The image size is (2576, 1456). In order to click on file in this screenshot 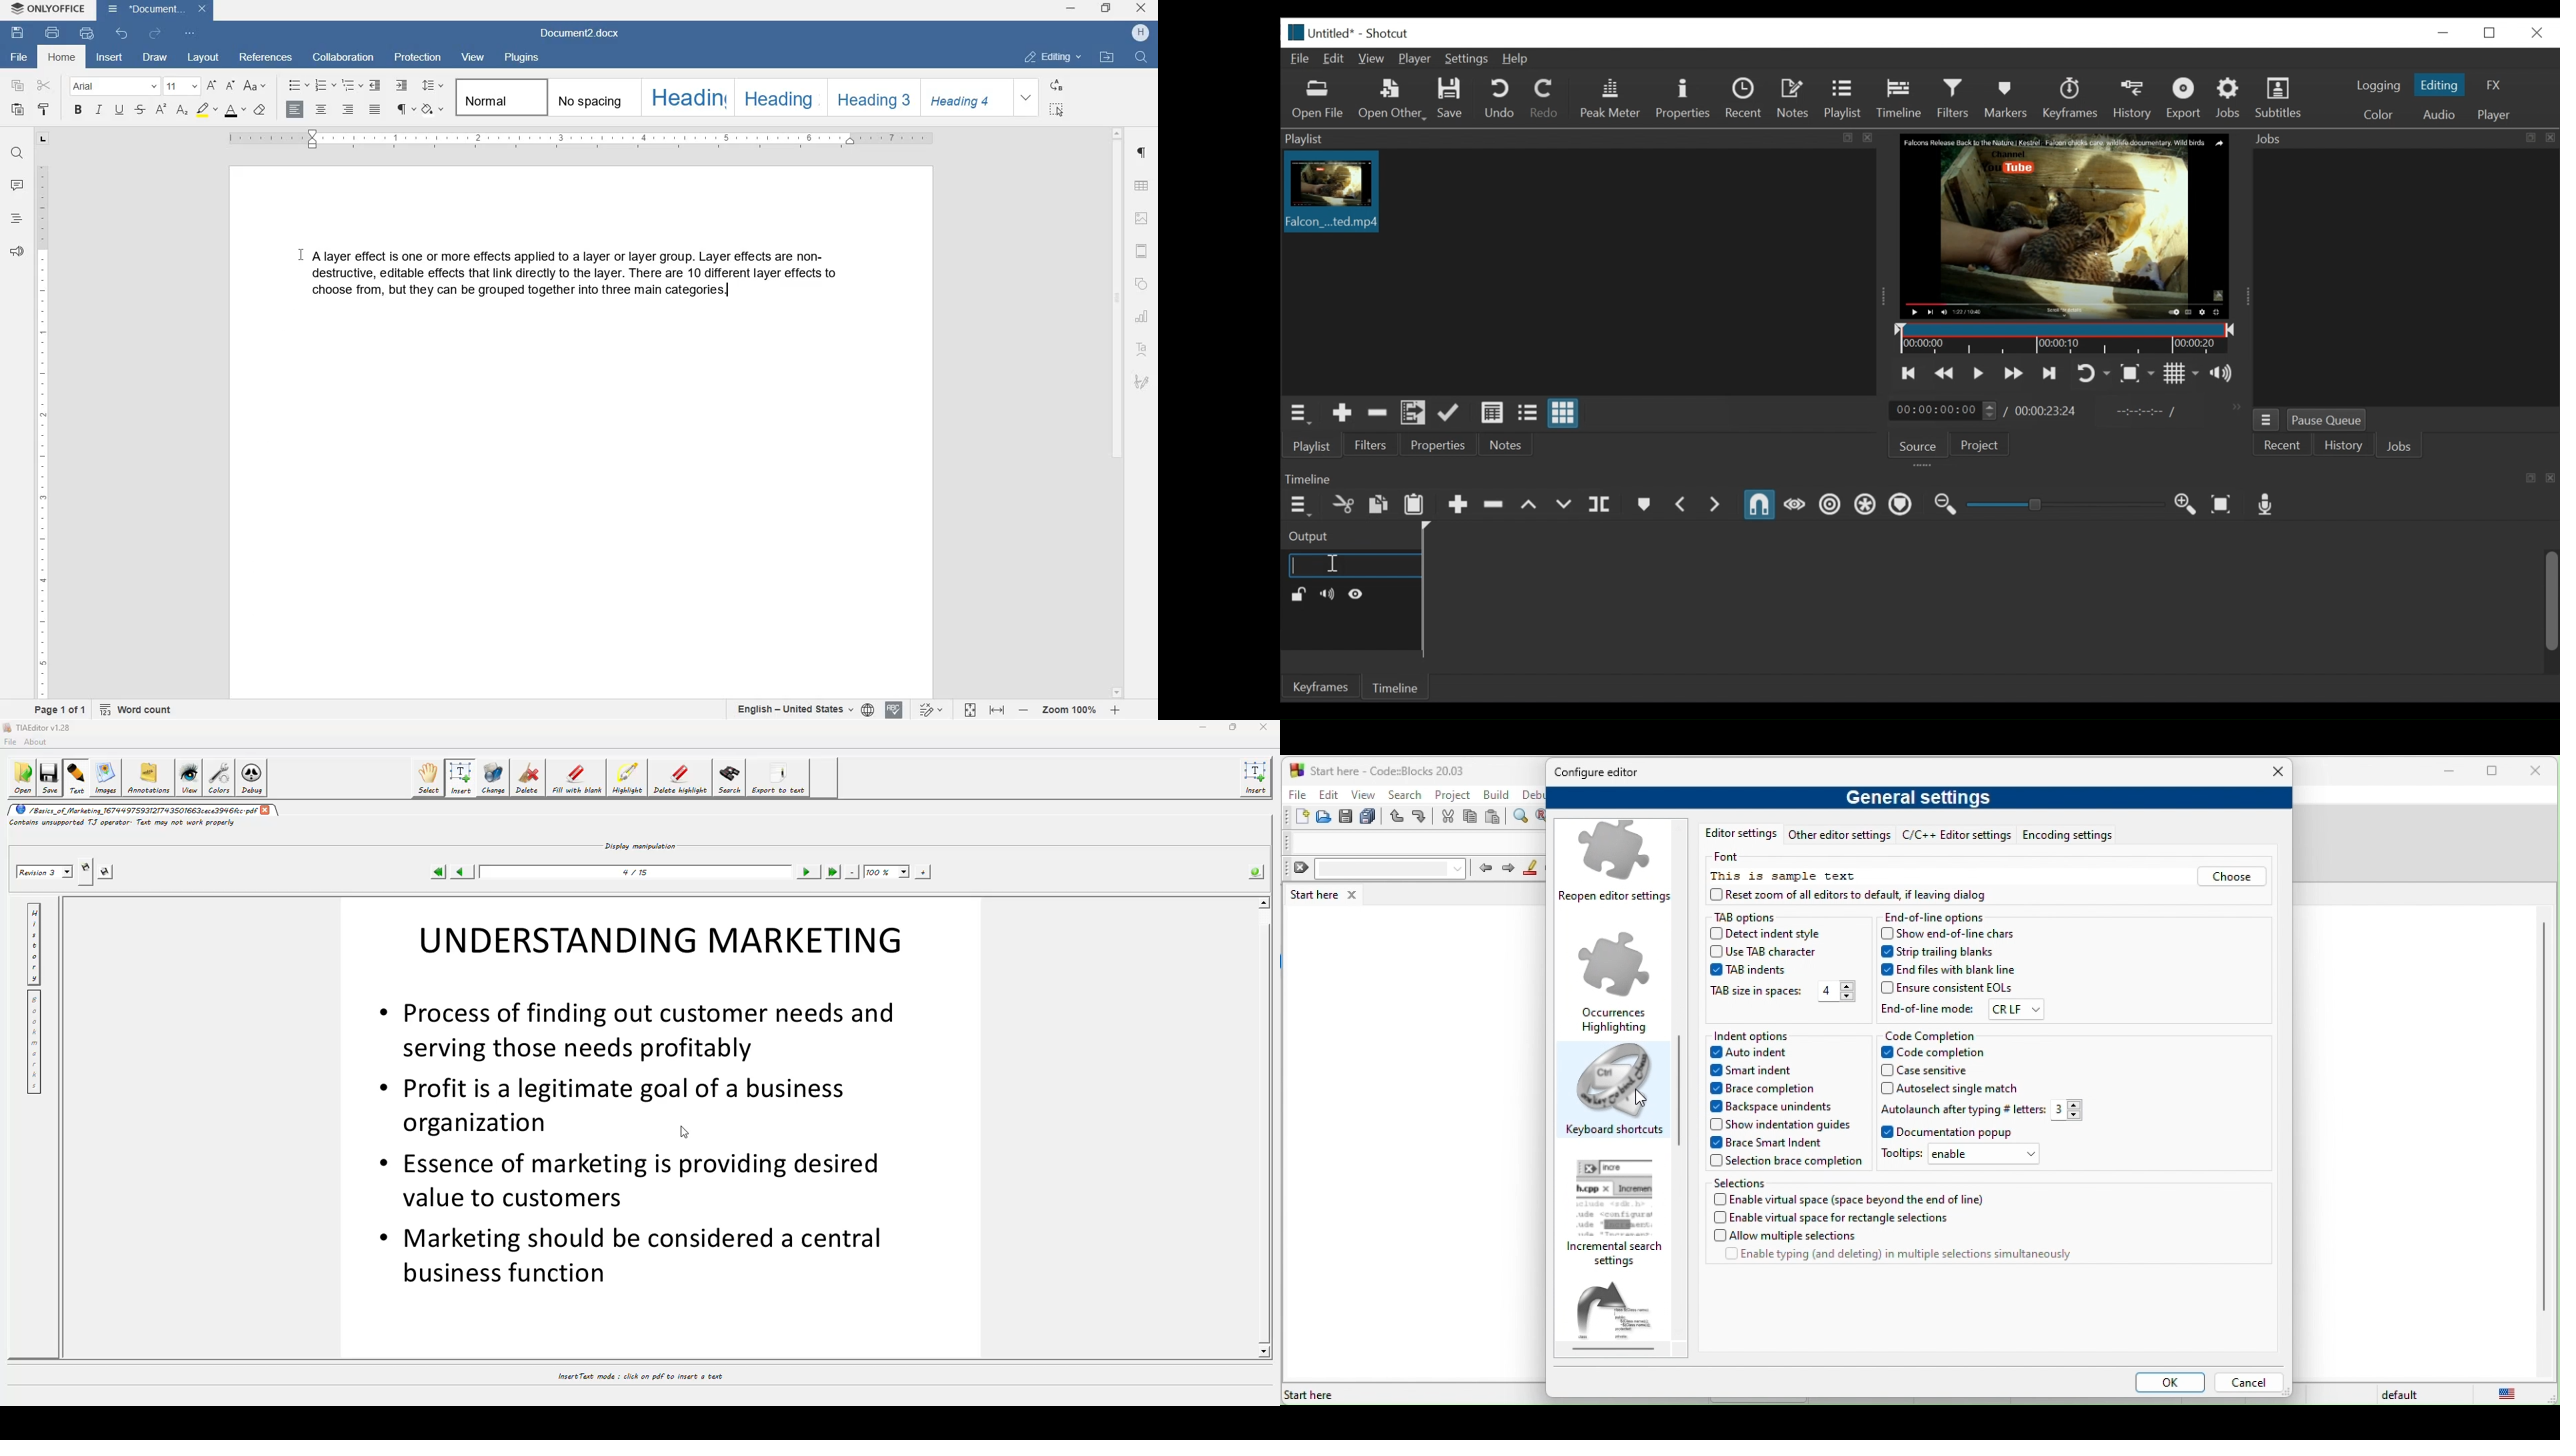, I will do `click(19, 57)`.